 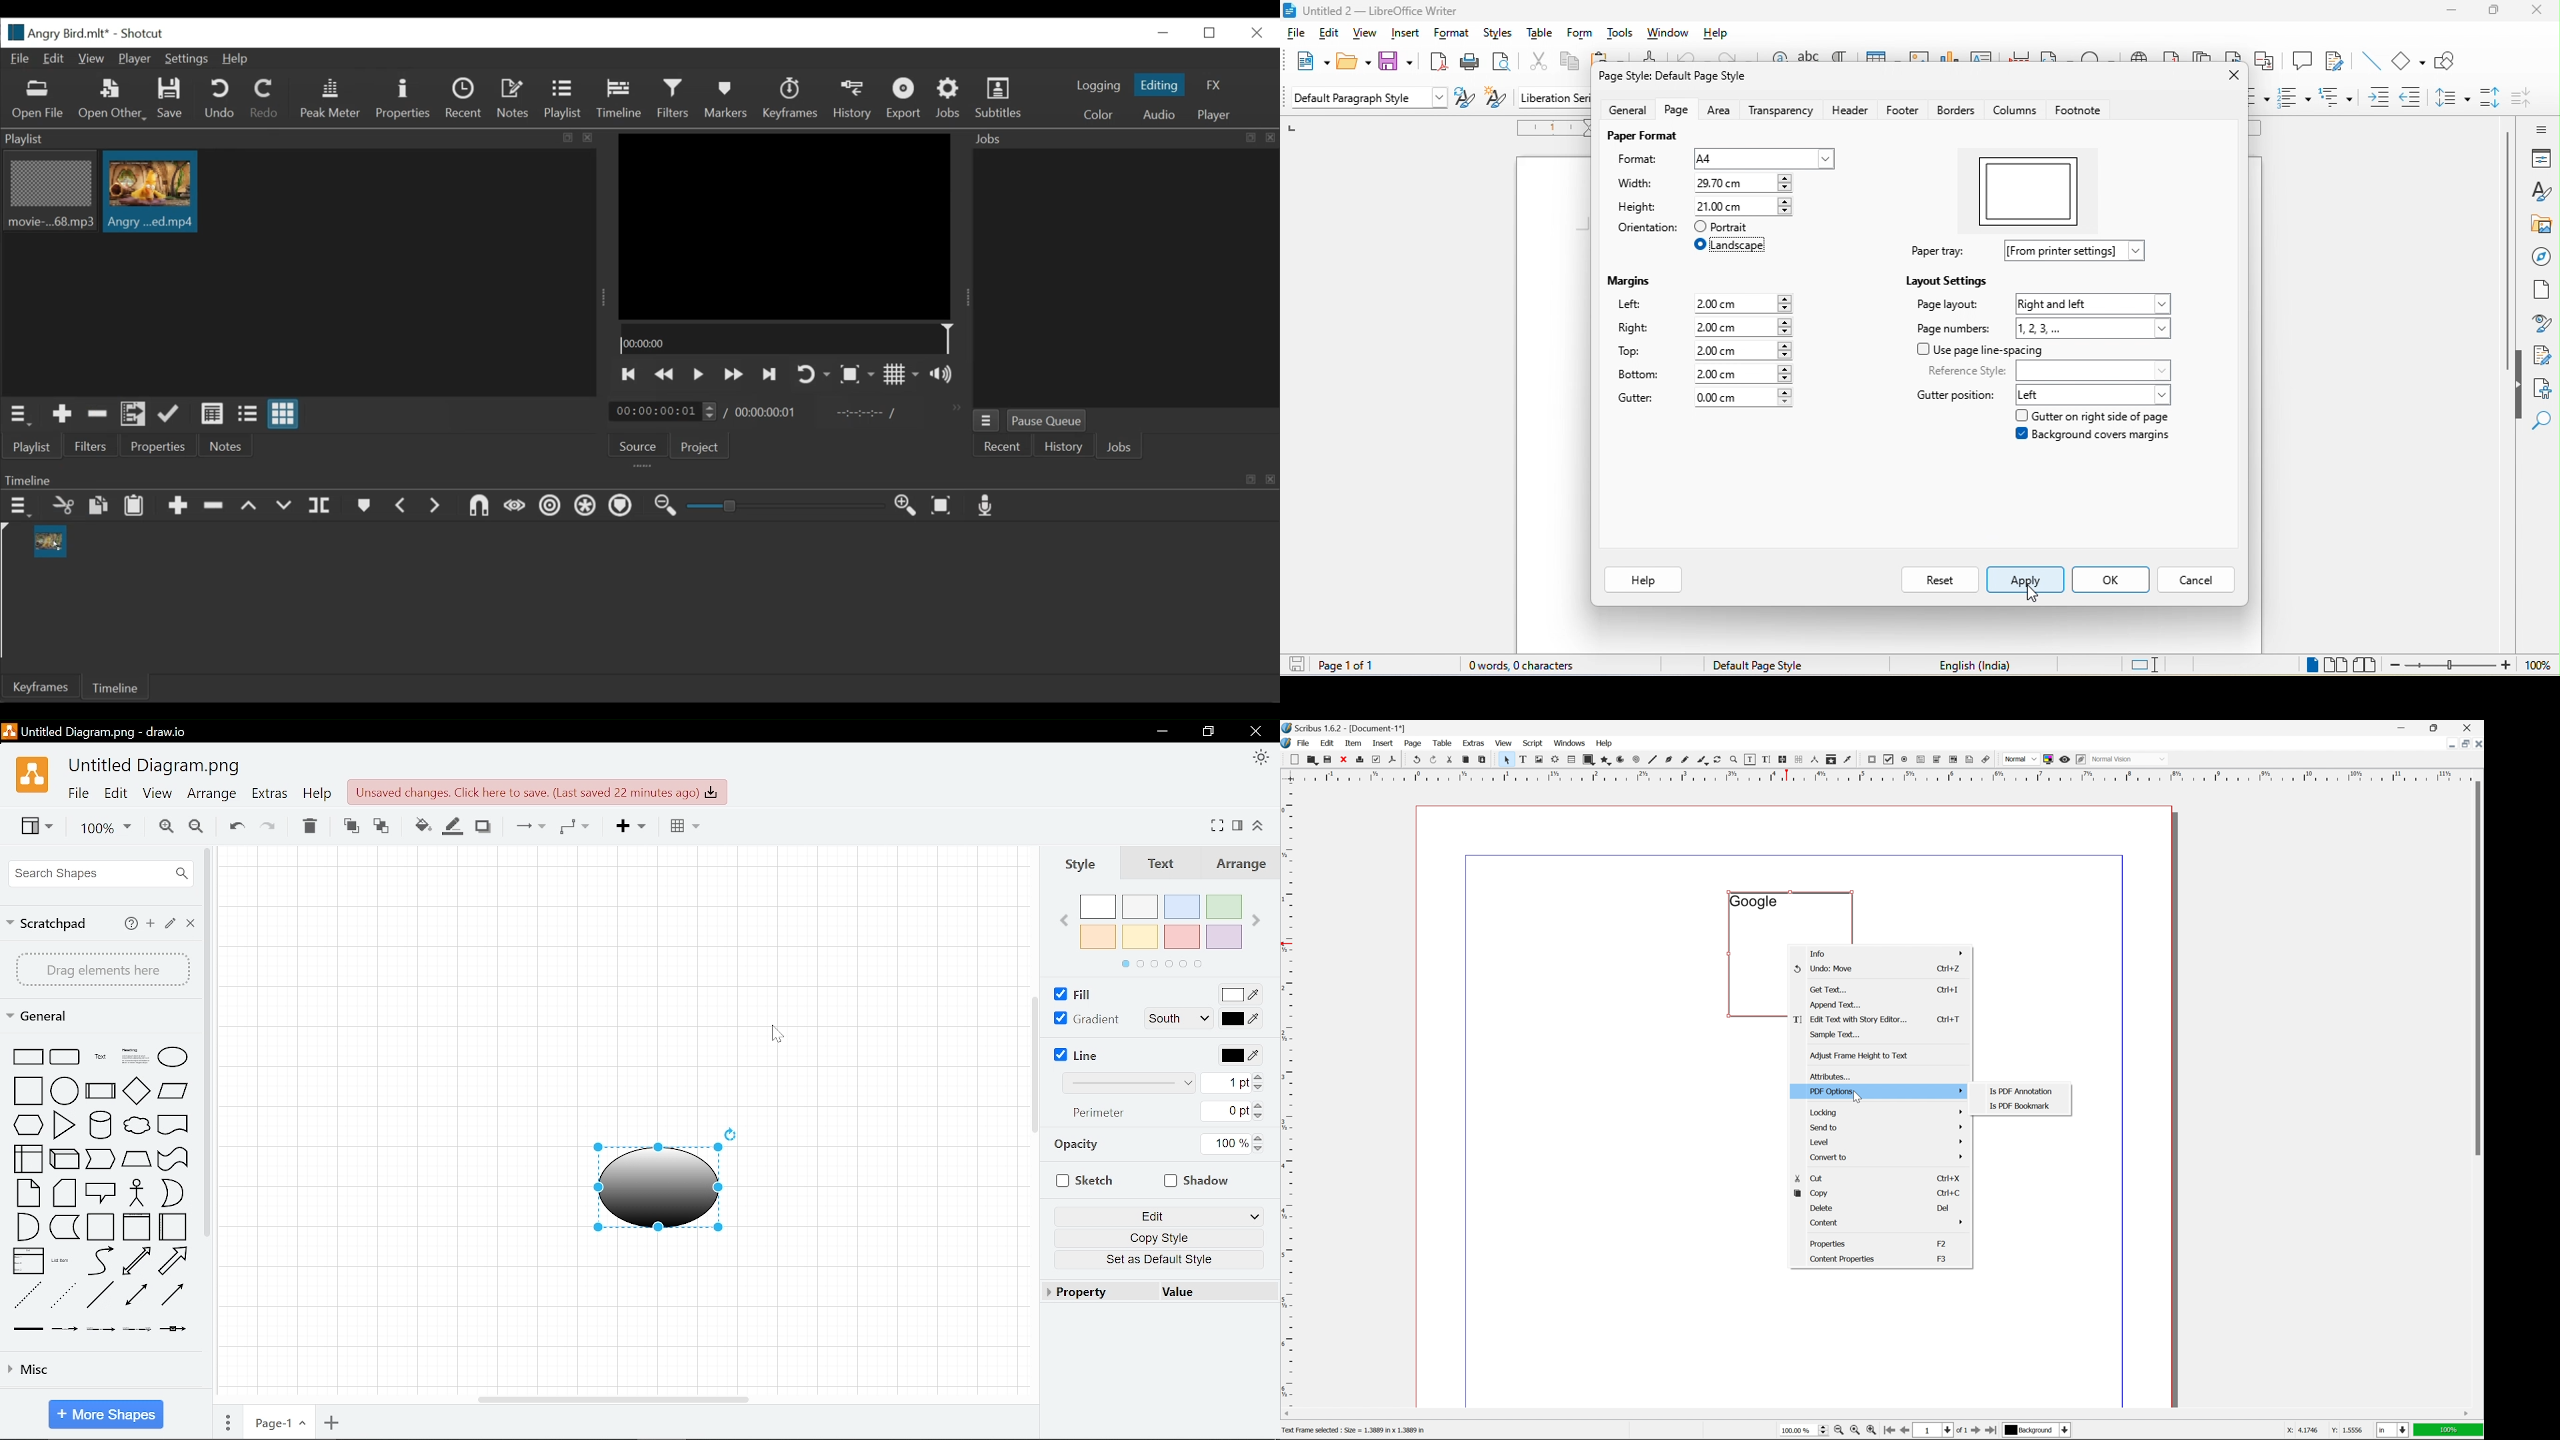 I want to click on extras, so click(x=1475, y=743).